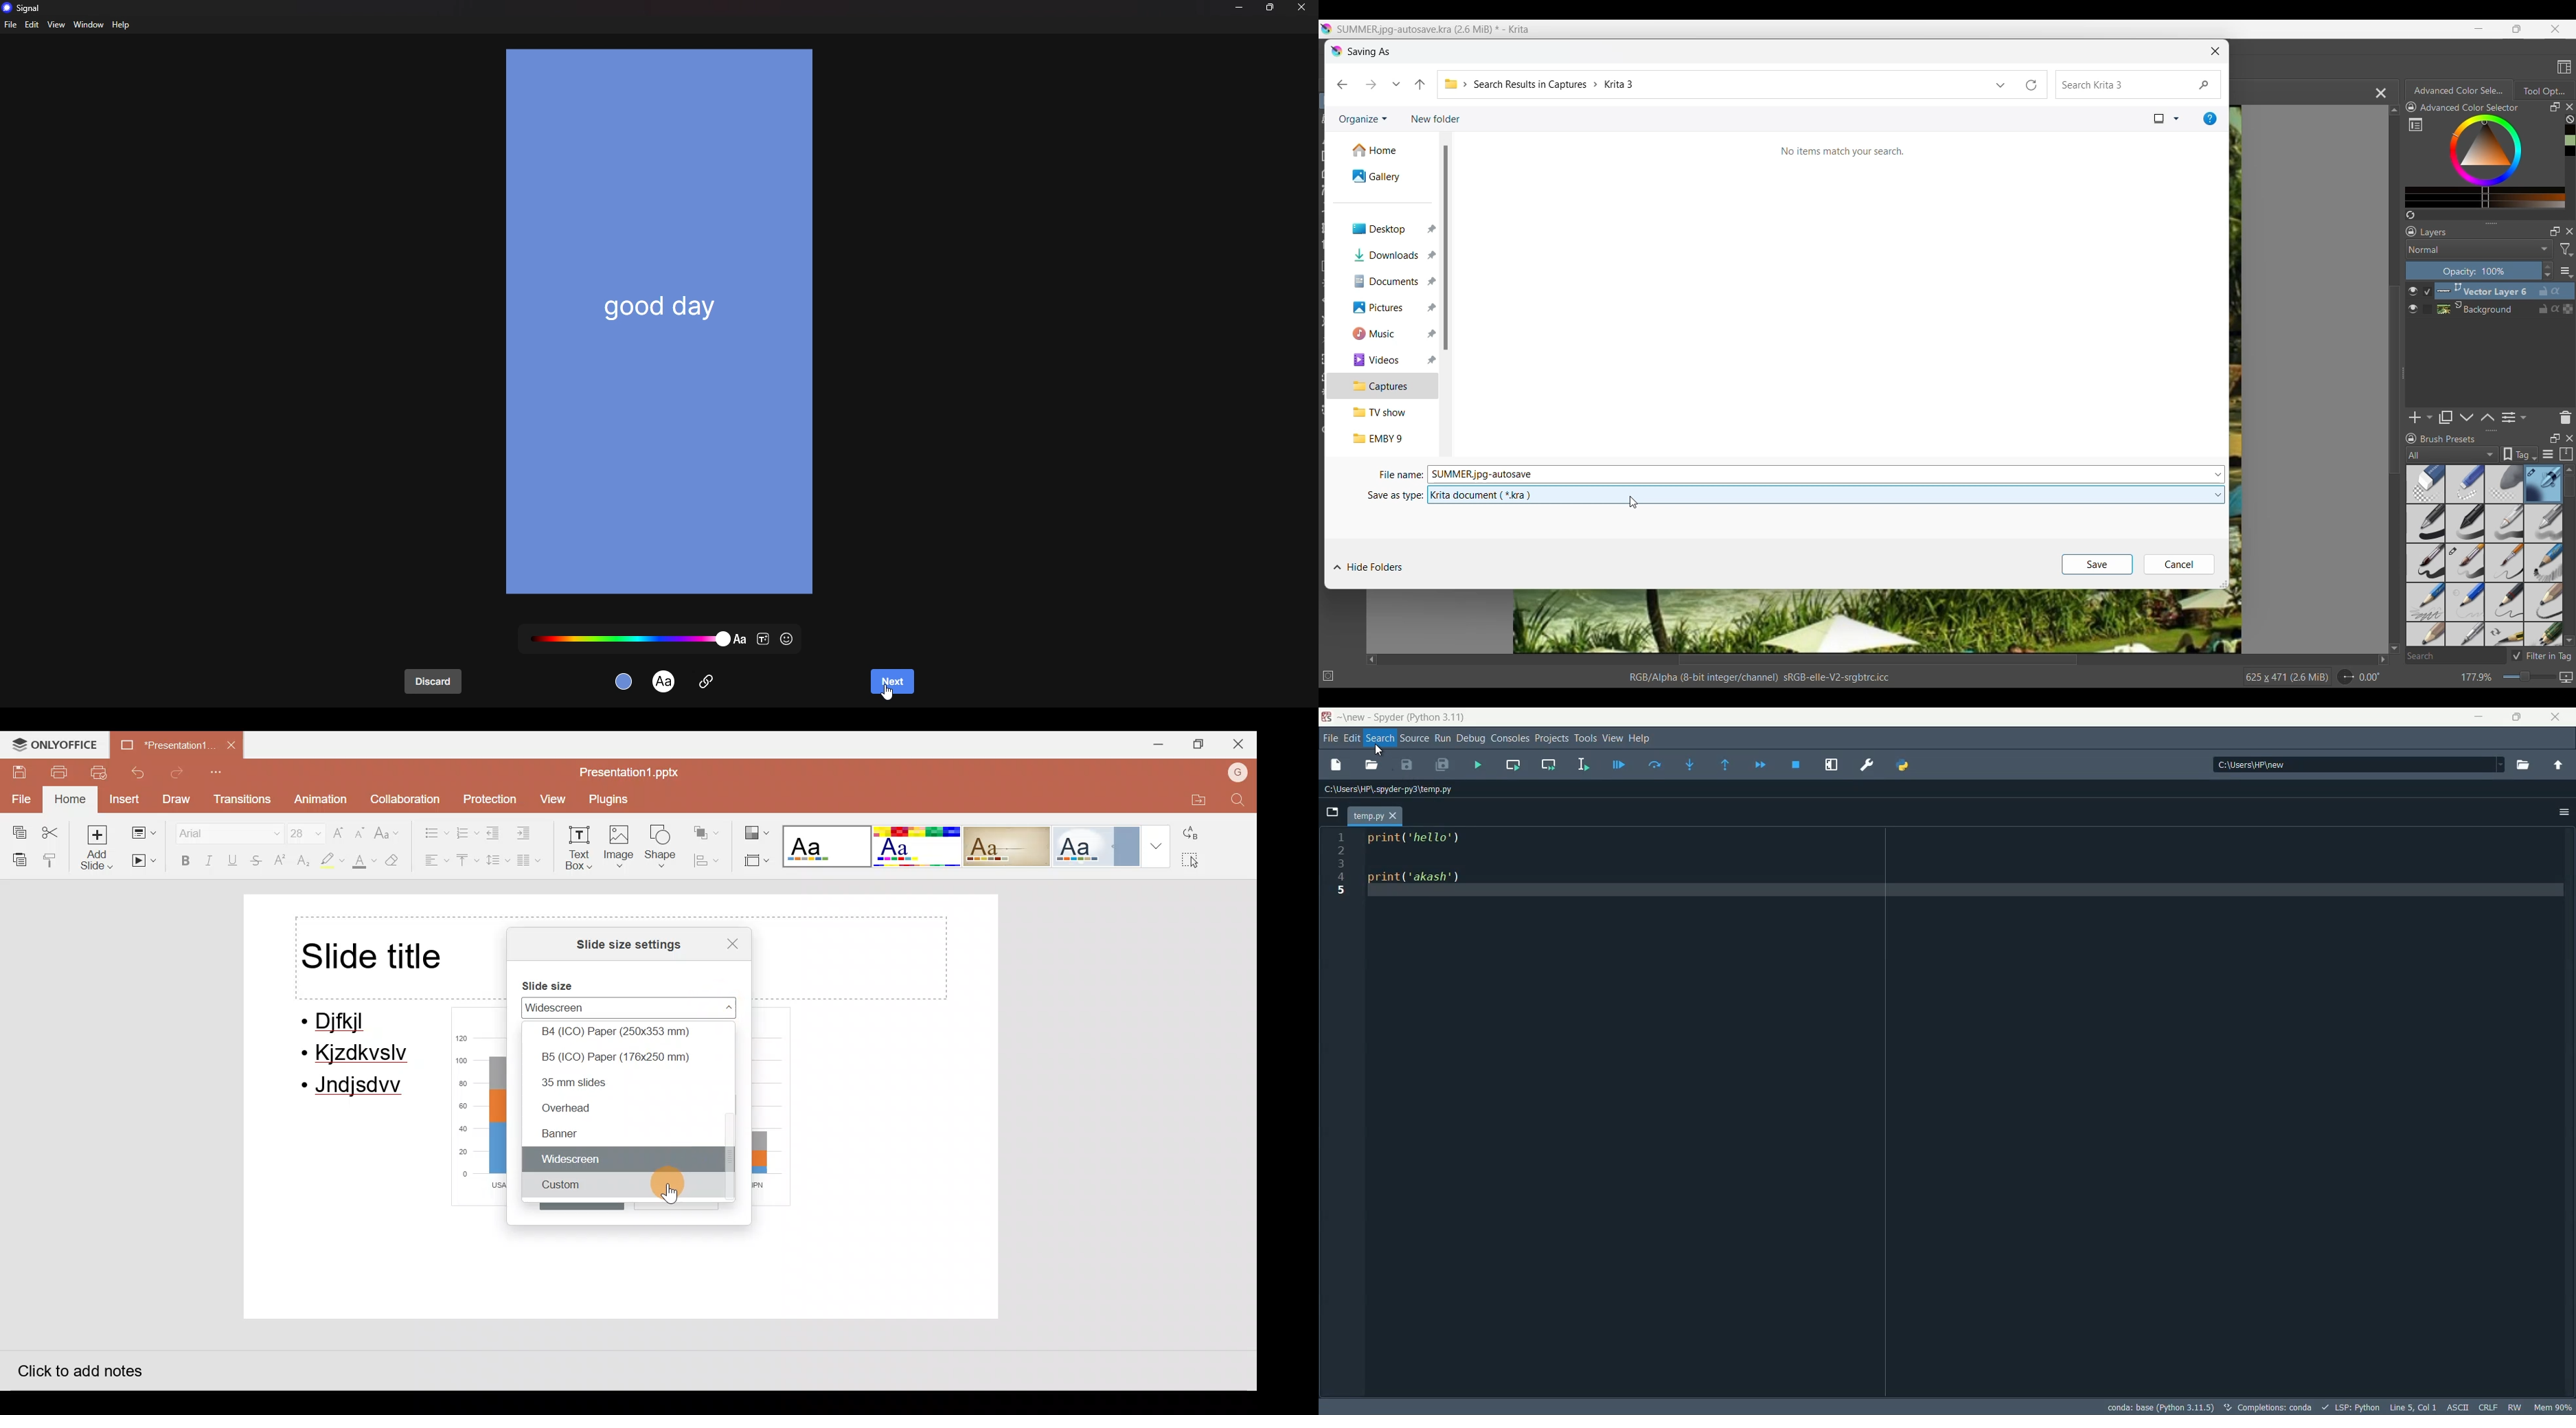  What do you see at coordinates (2272, 1408) in the screenshot?
I see `Completions: conda` at bounding box center [2272, 1408].